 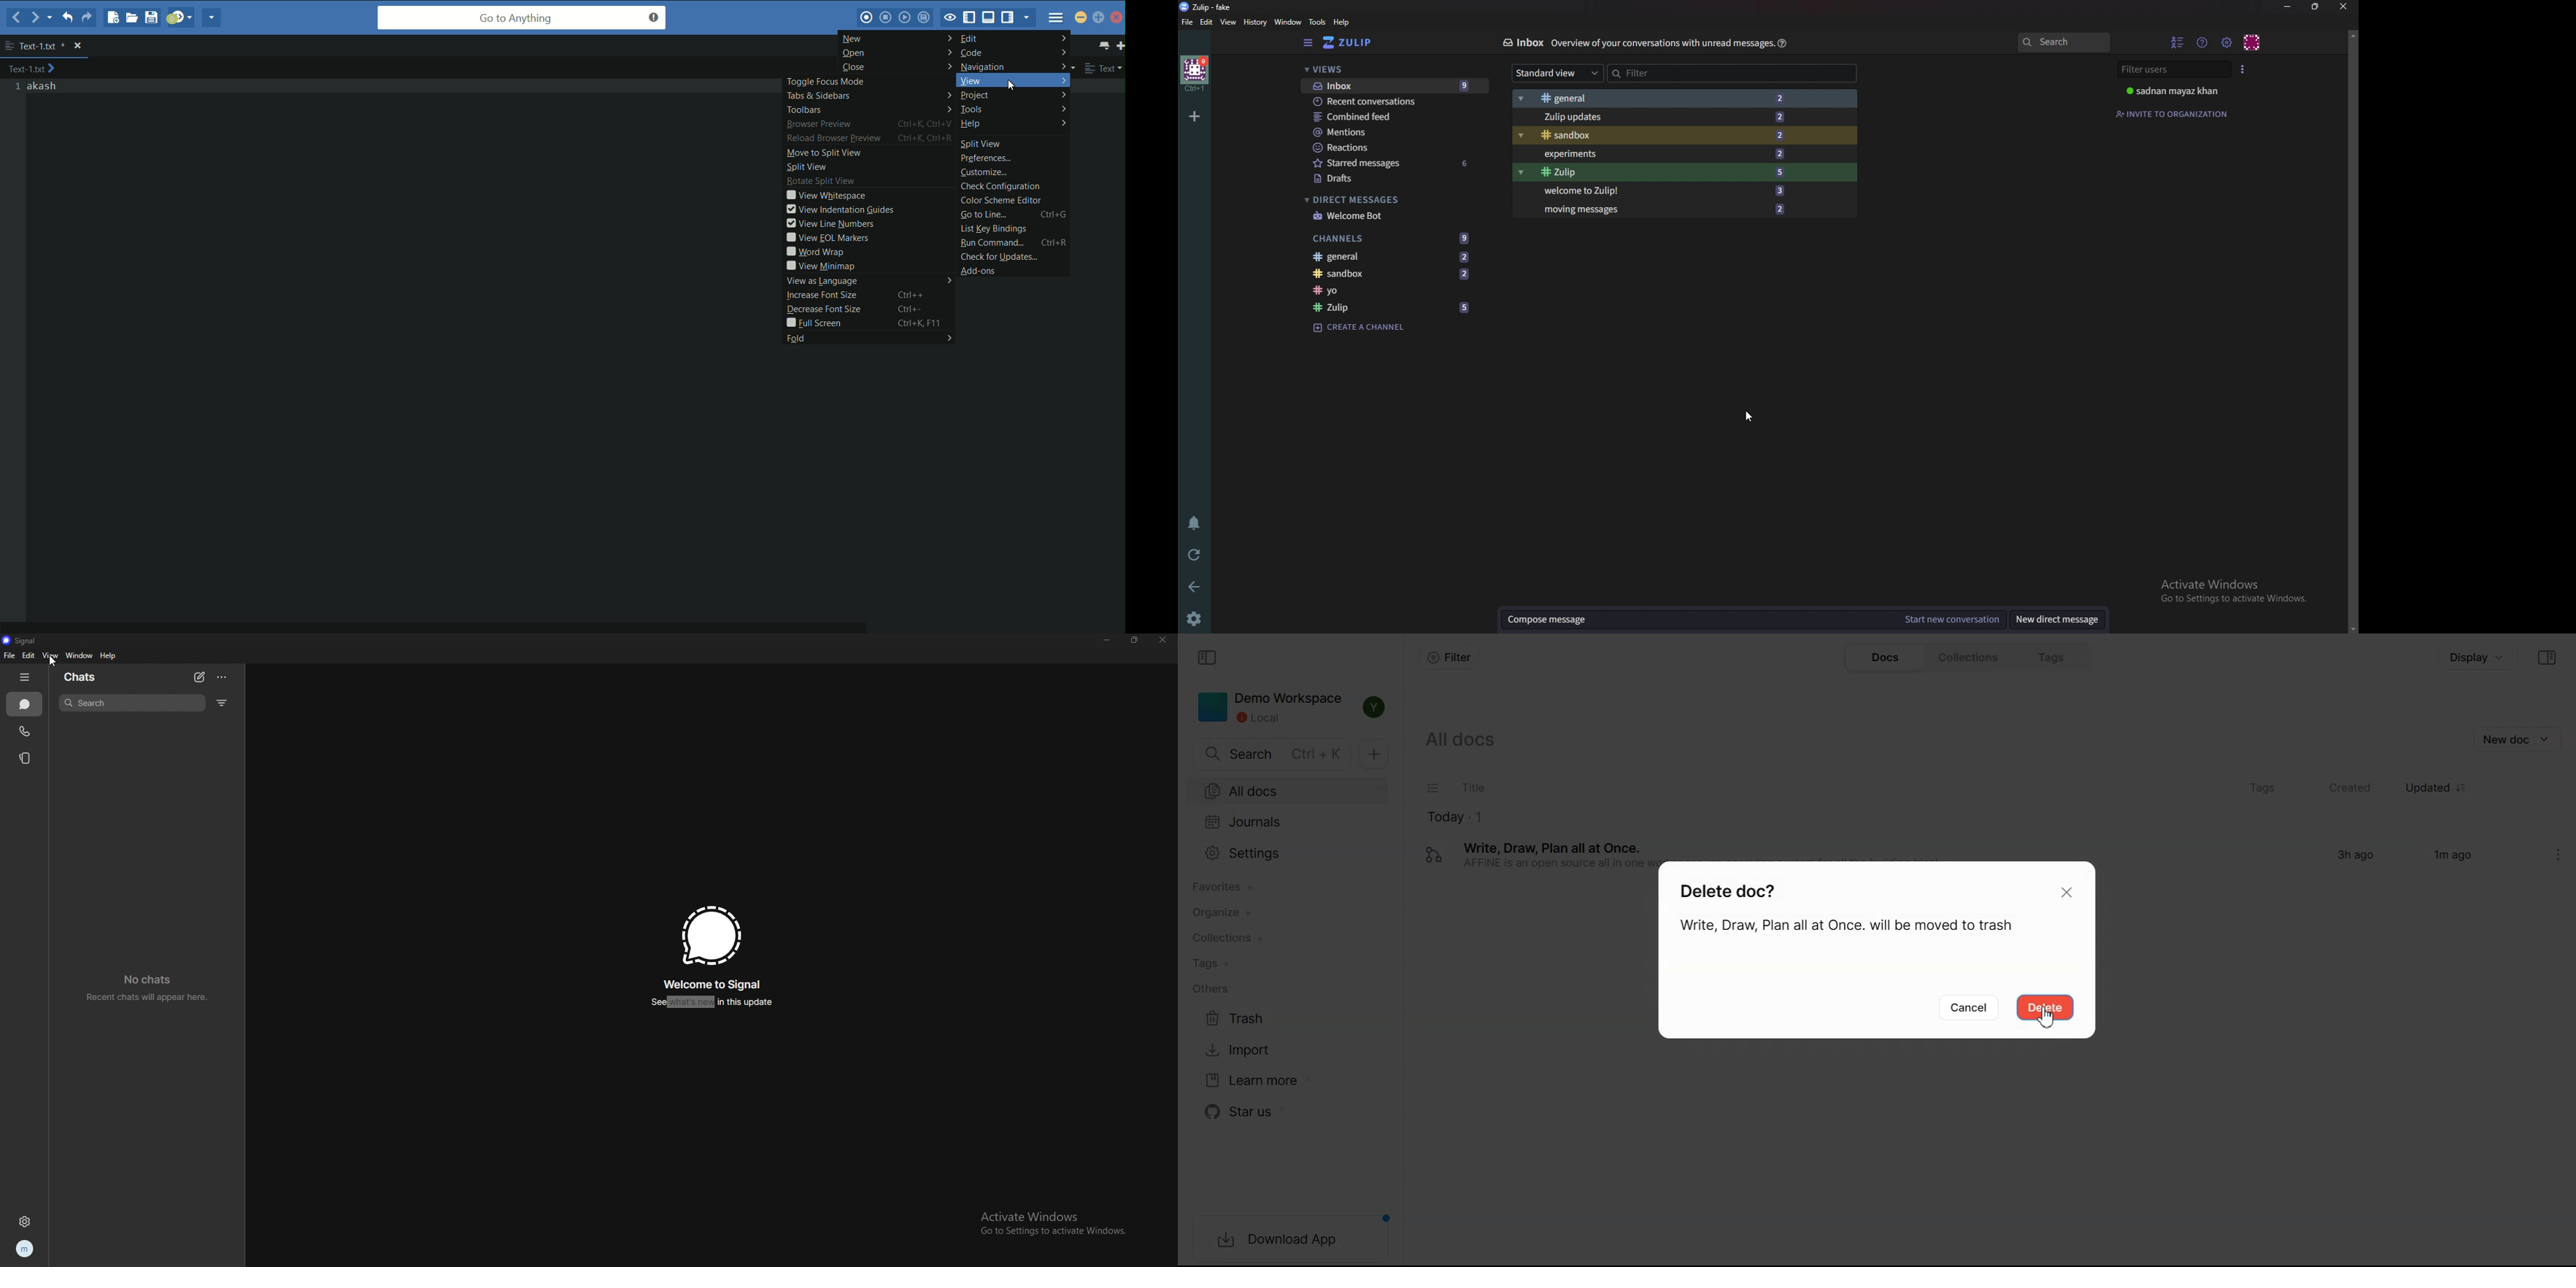 What do you see at coordinates (1396, 308) in the screenshot?
I see `zulip` at bounding box center [1396, 308].